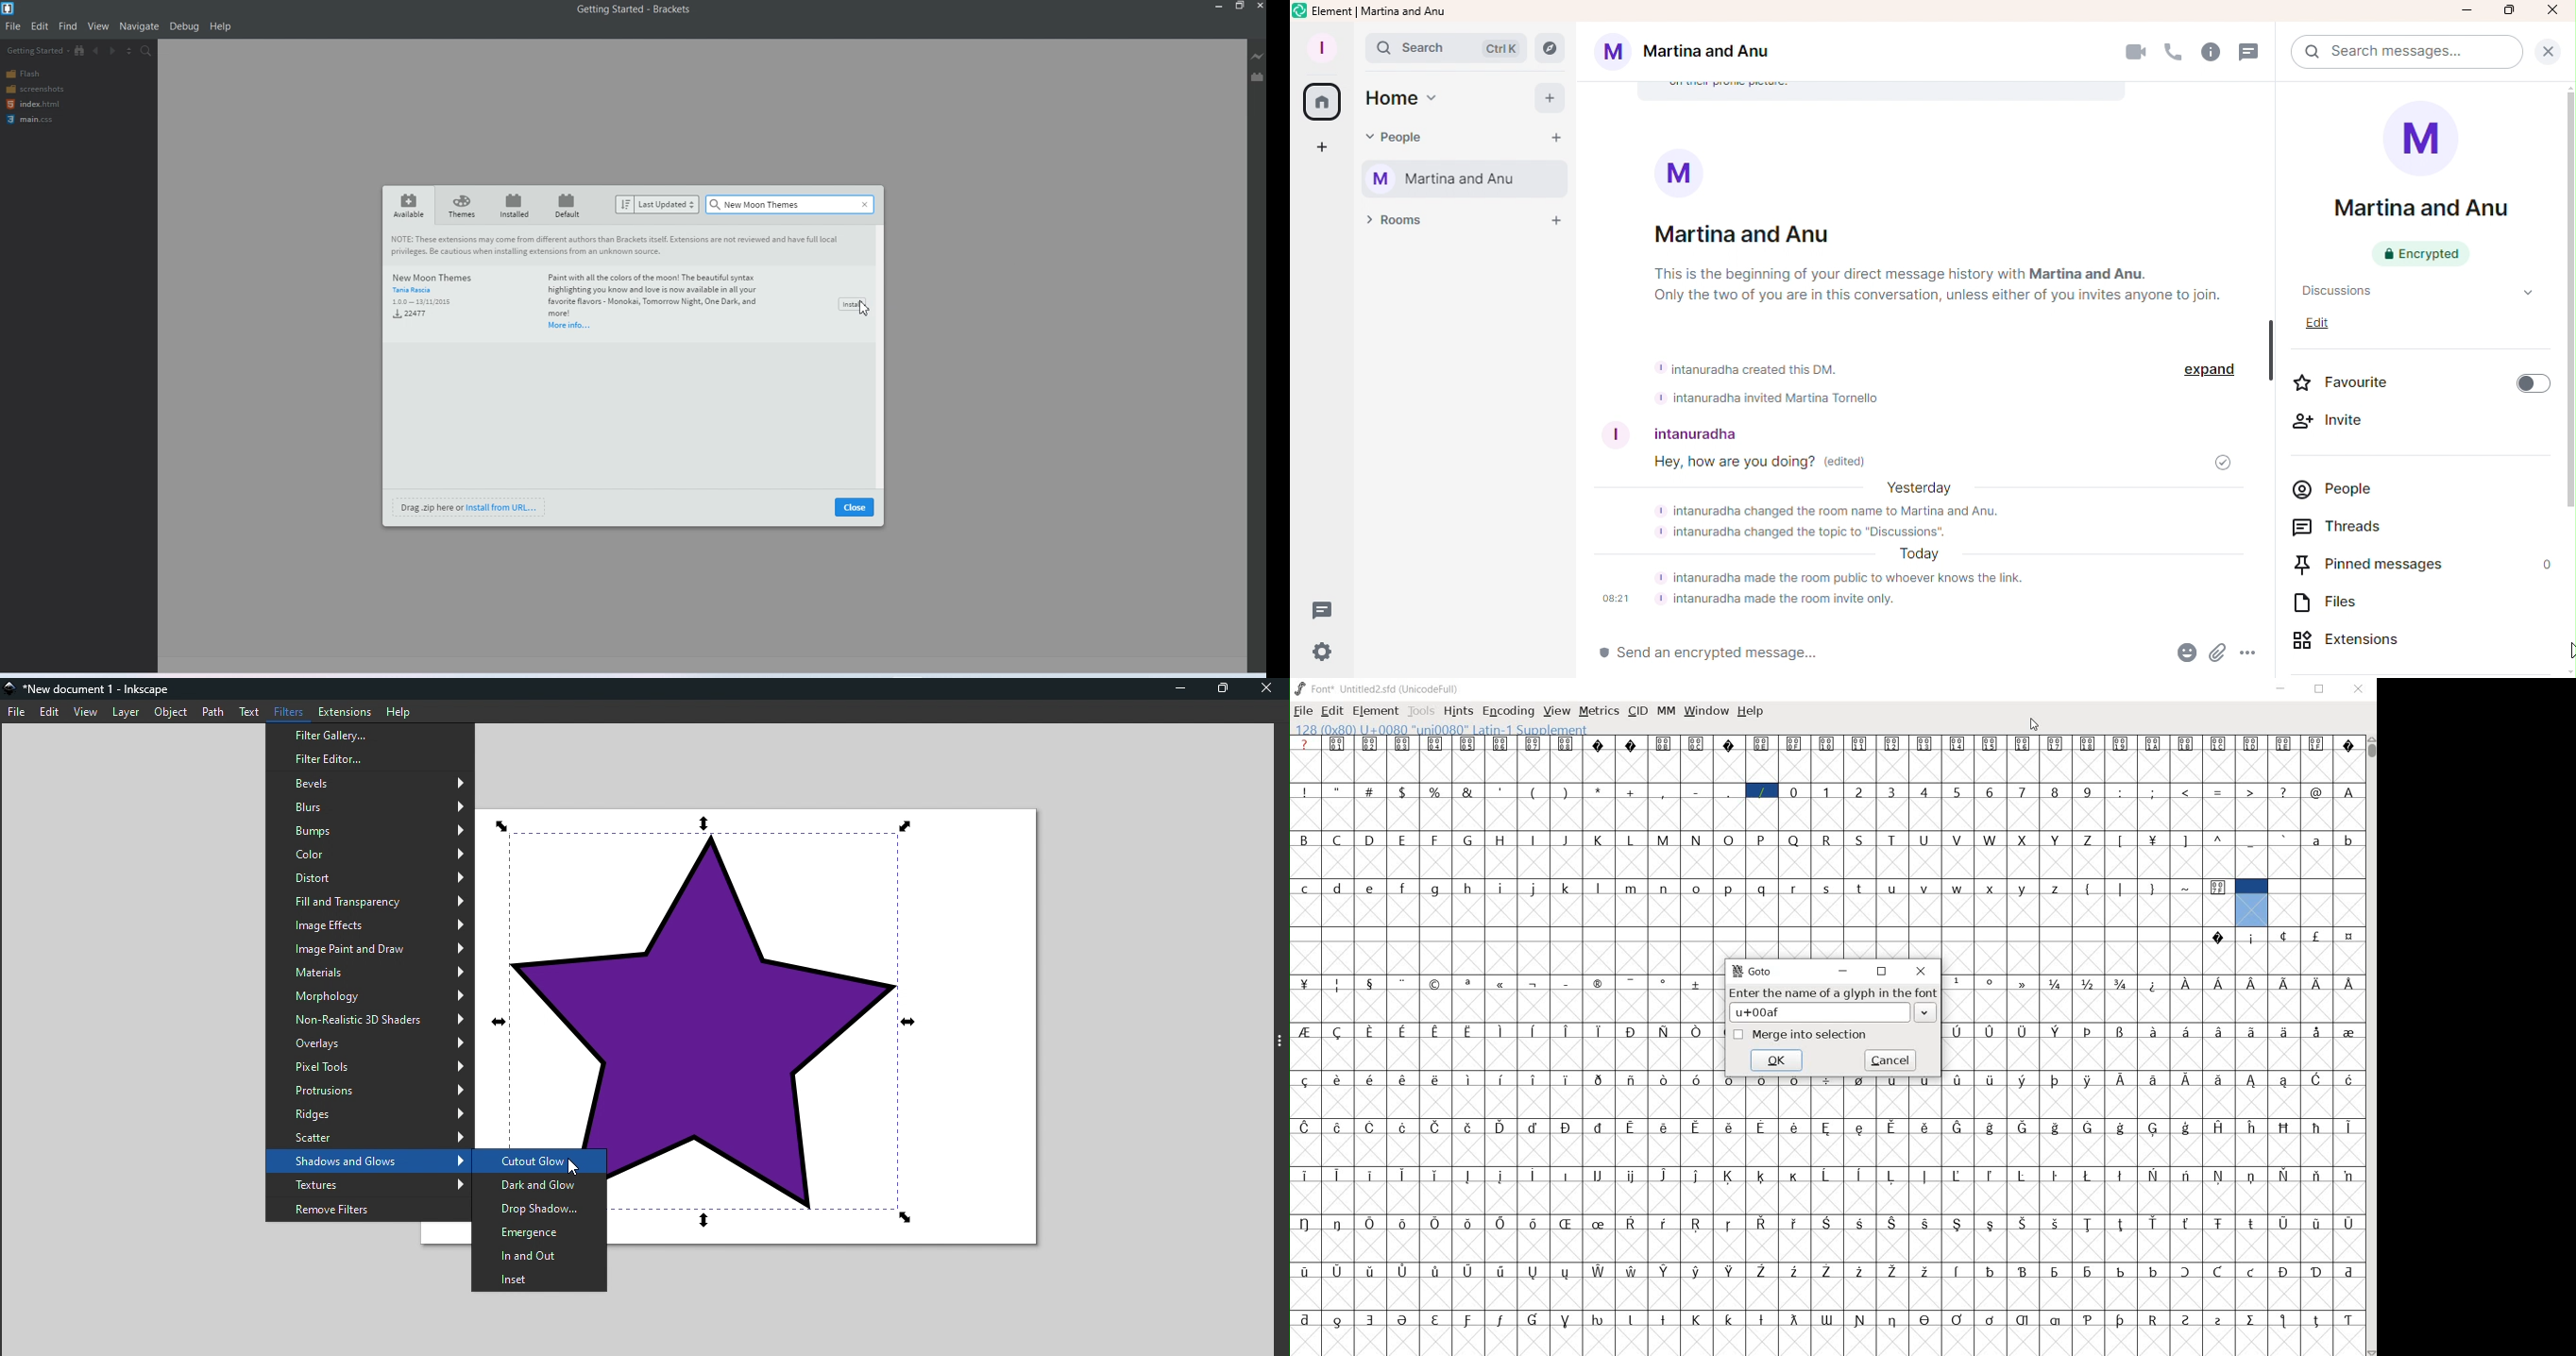 The width and height of the screenshot is (2576, 1372). What do you see at coordinates (367, 1137) in the screenshot?
I see `Scatter` at bounding box center [367, 1137].